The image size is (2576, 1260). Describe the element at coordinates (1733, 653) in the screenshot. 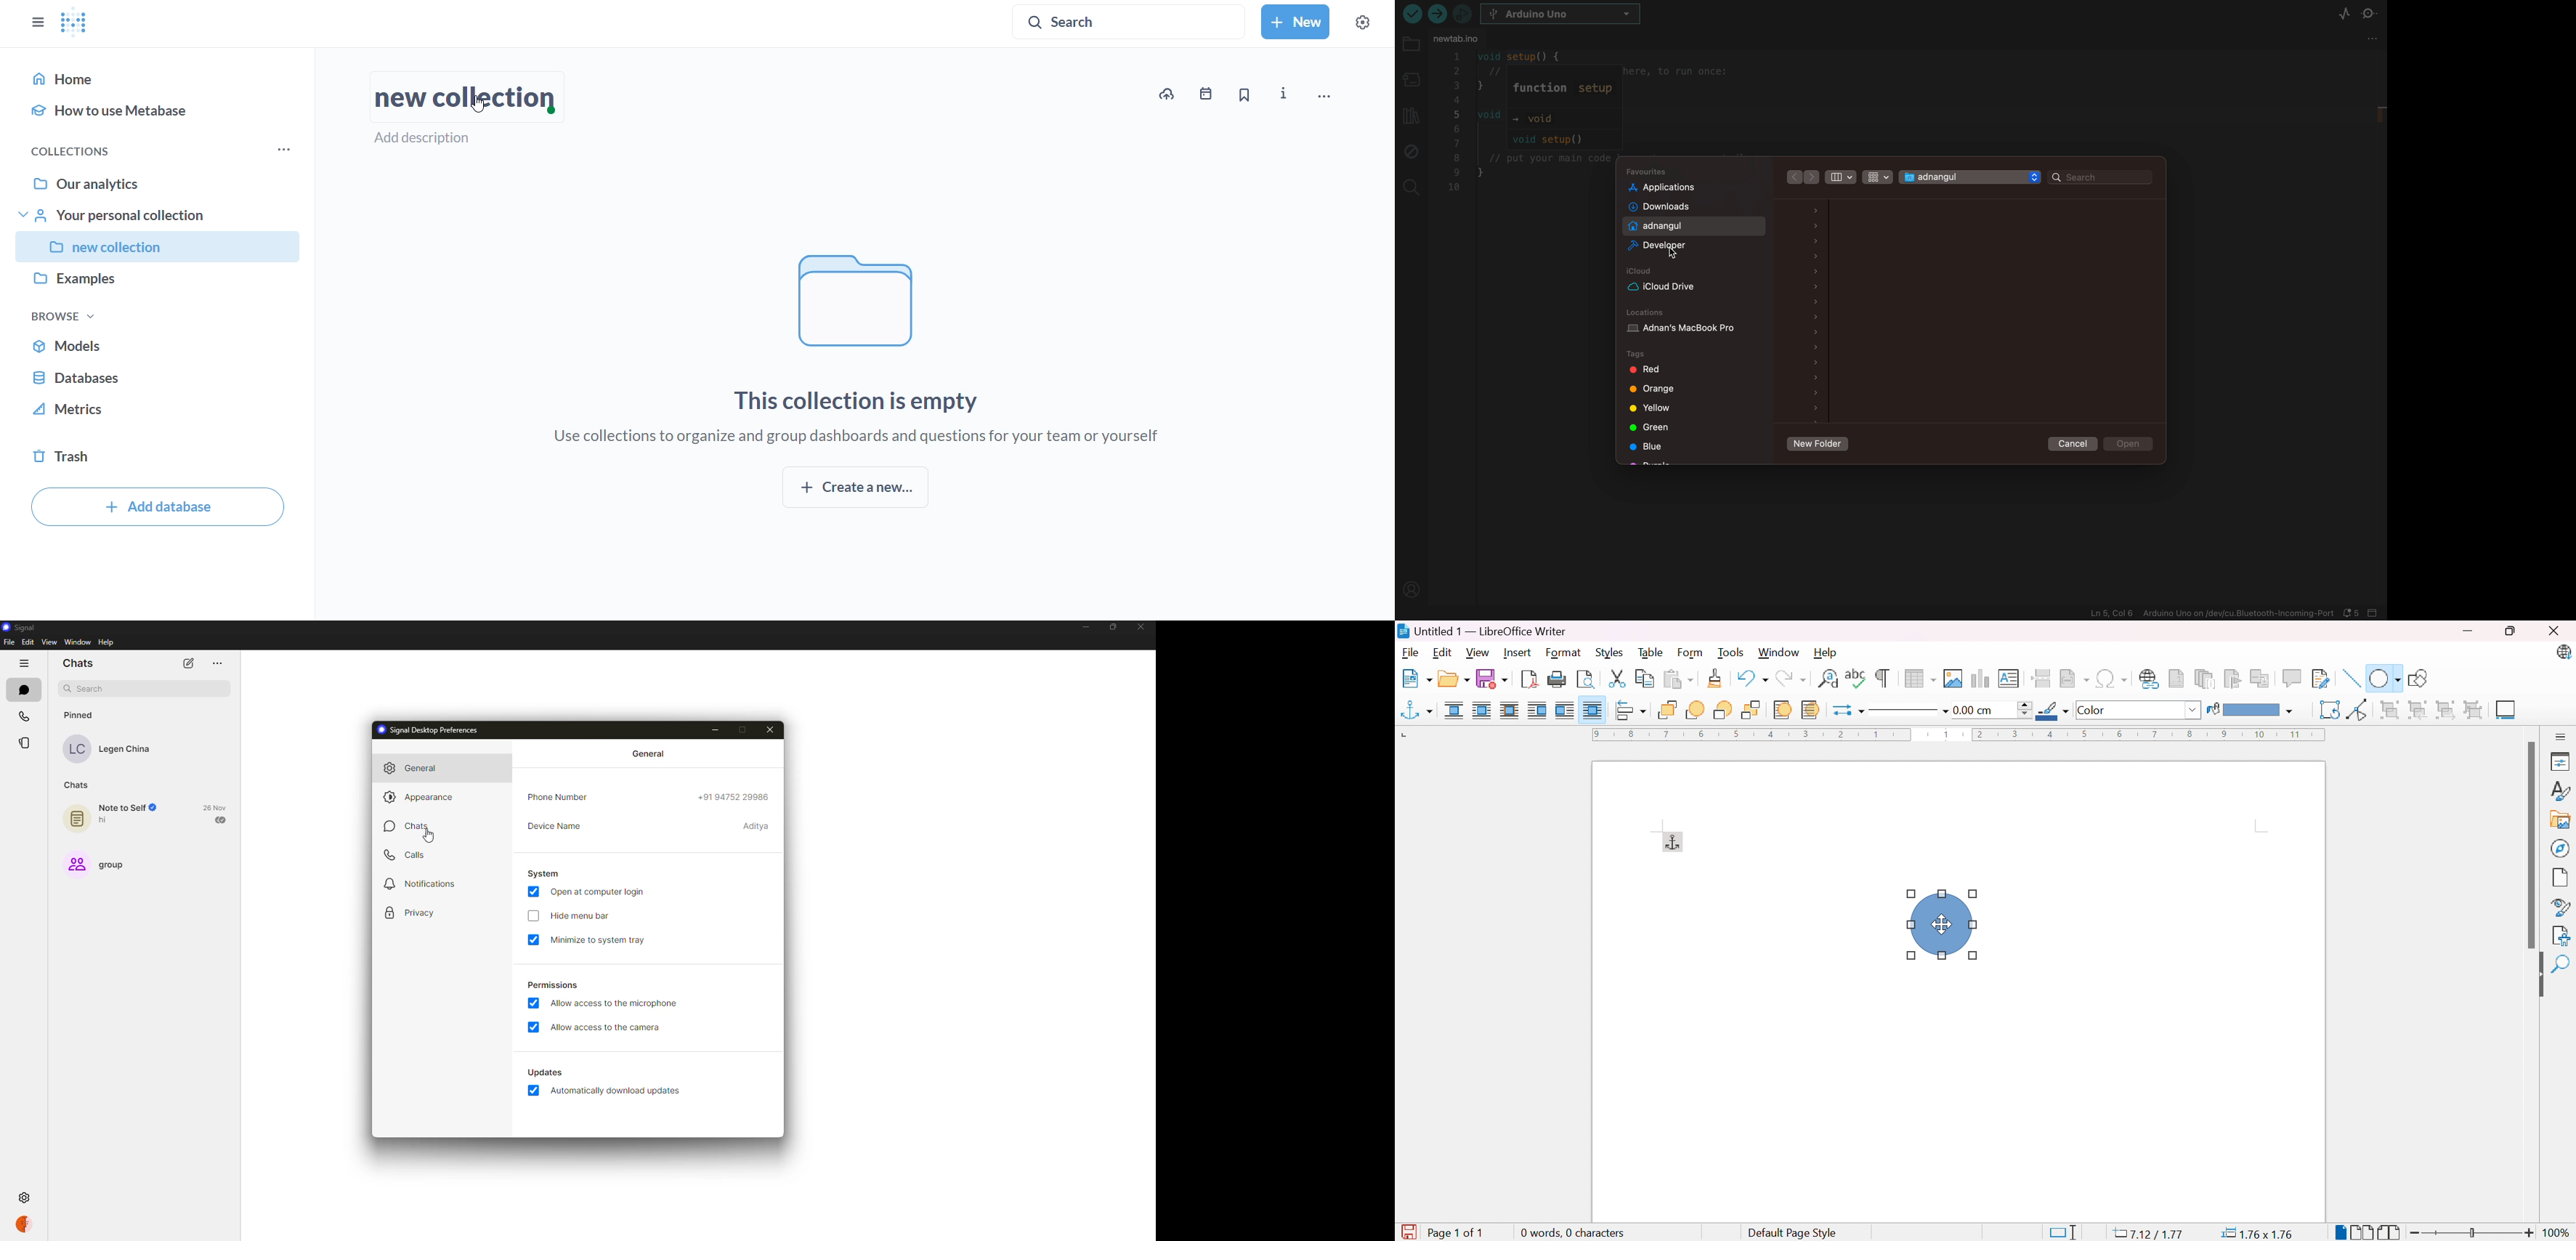

I see `Tools` at that location.